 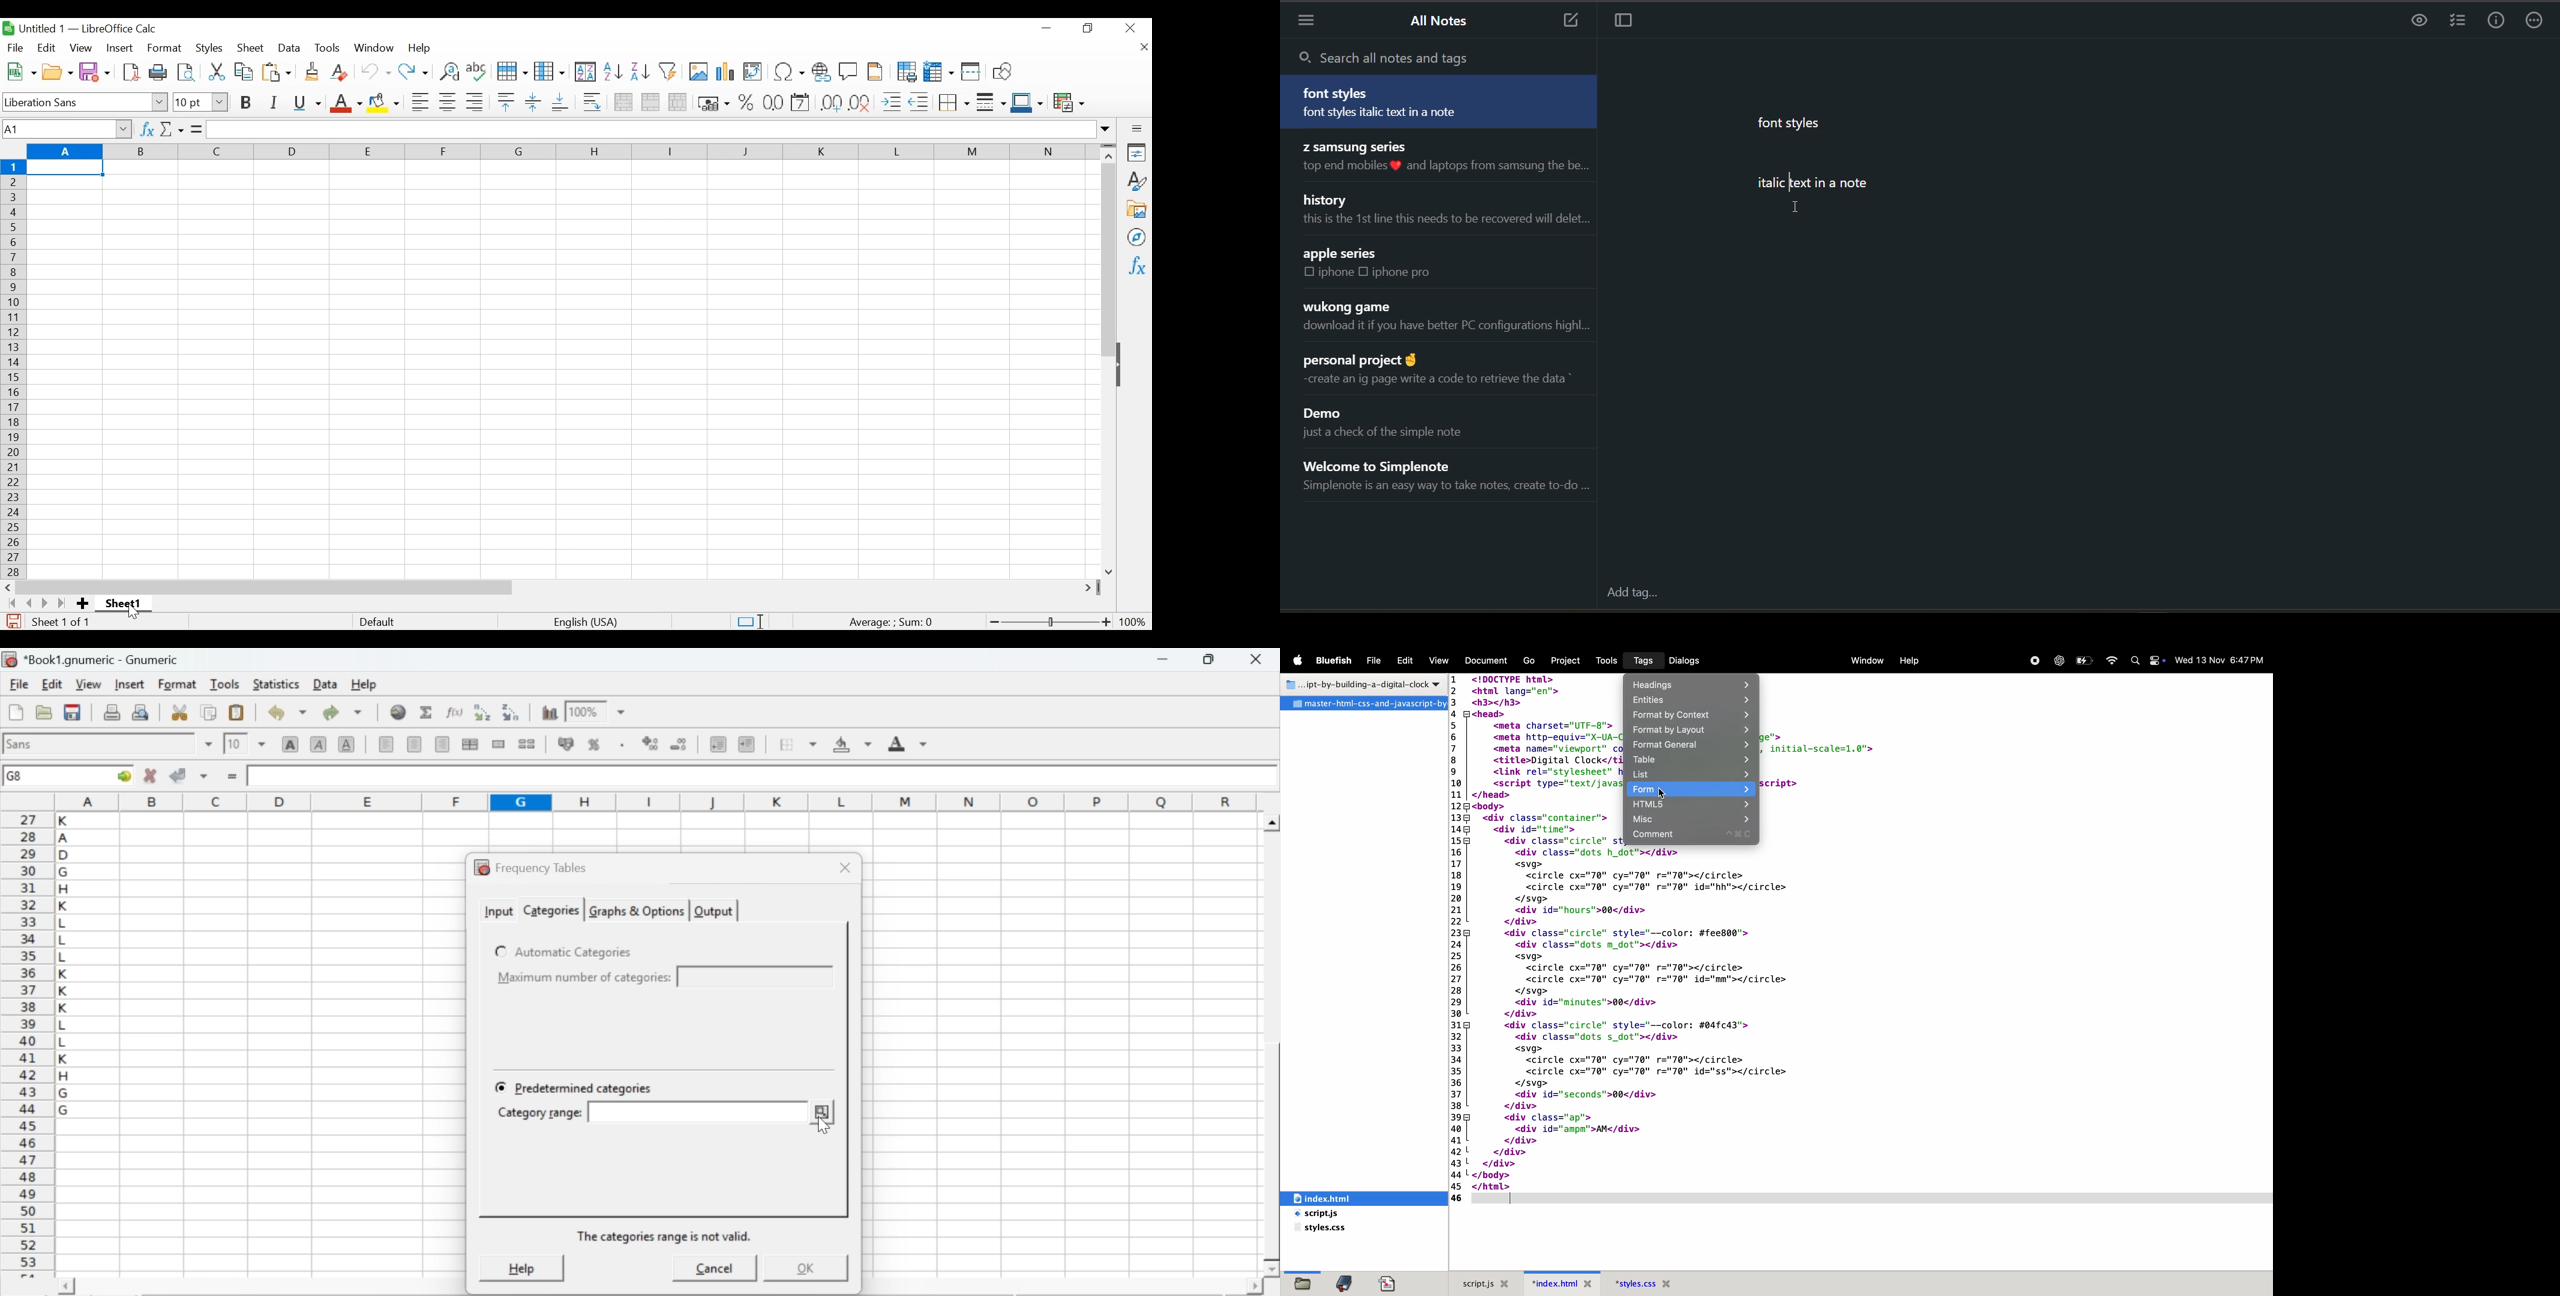 I want to click on file browser, so click(x=1302, y=1281).